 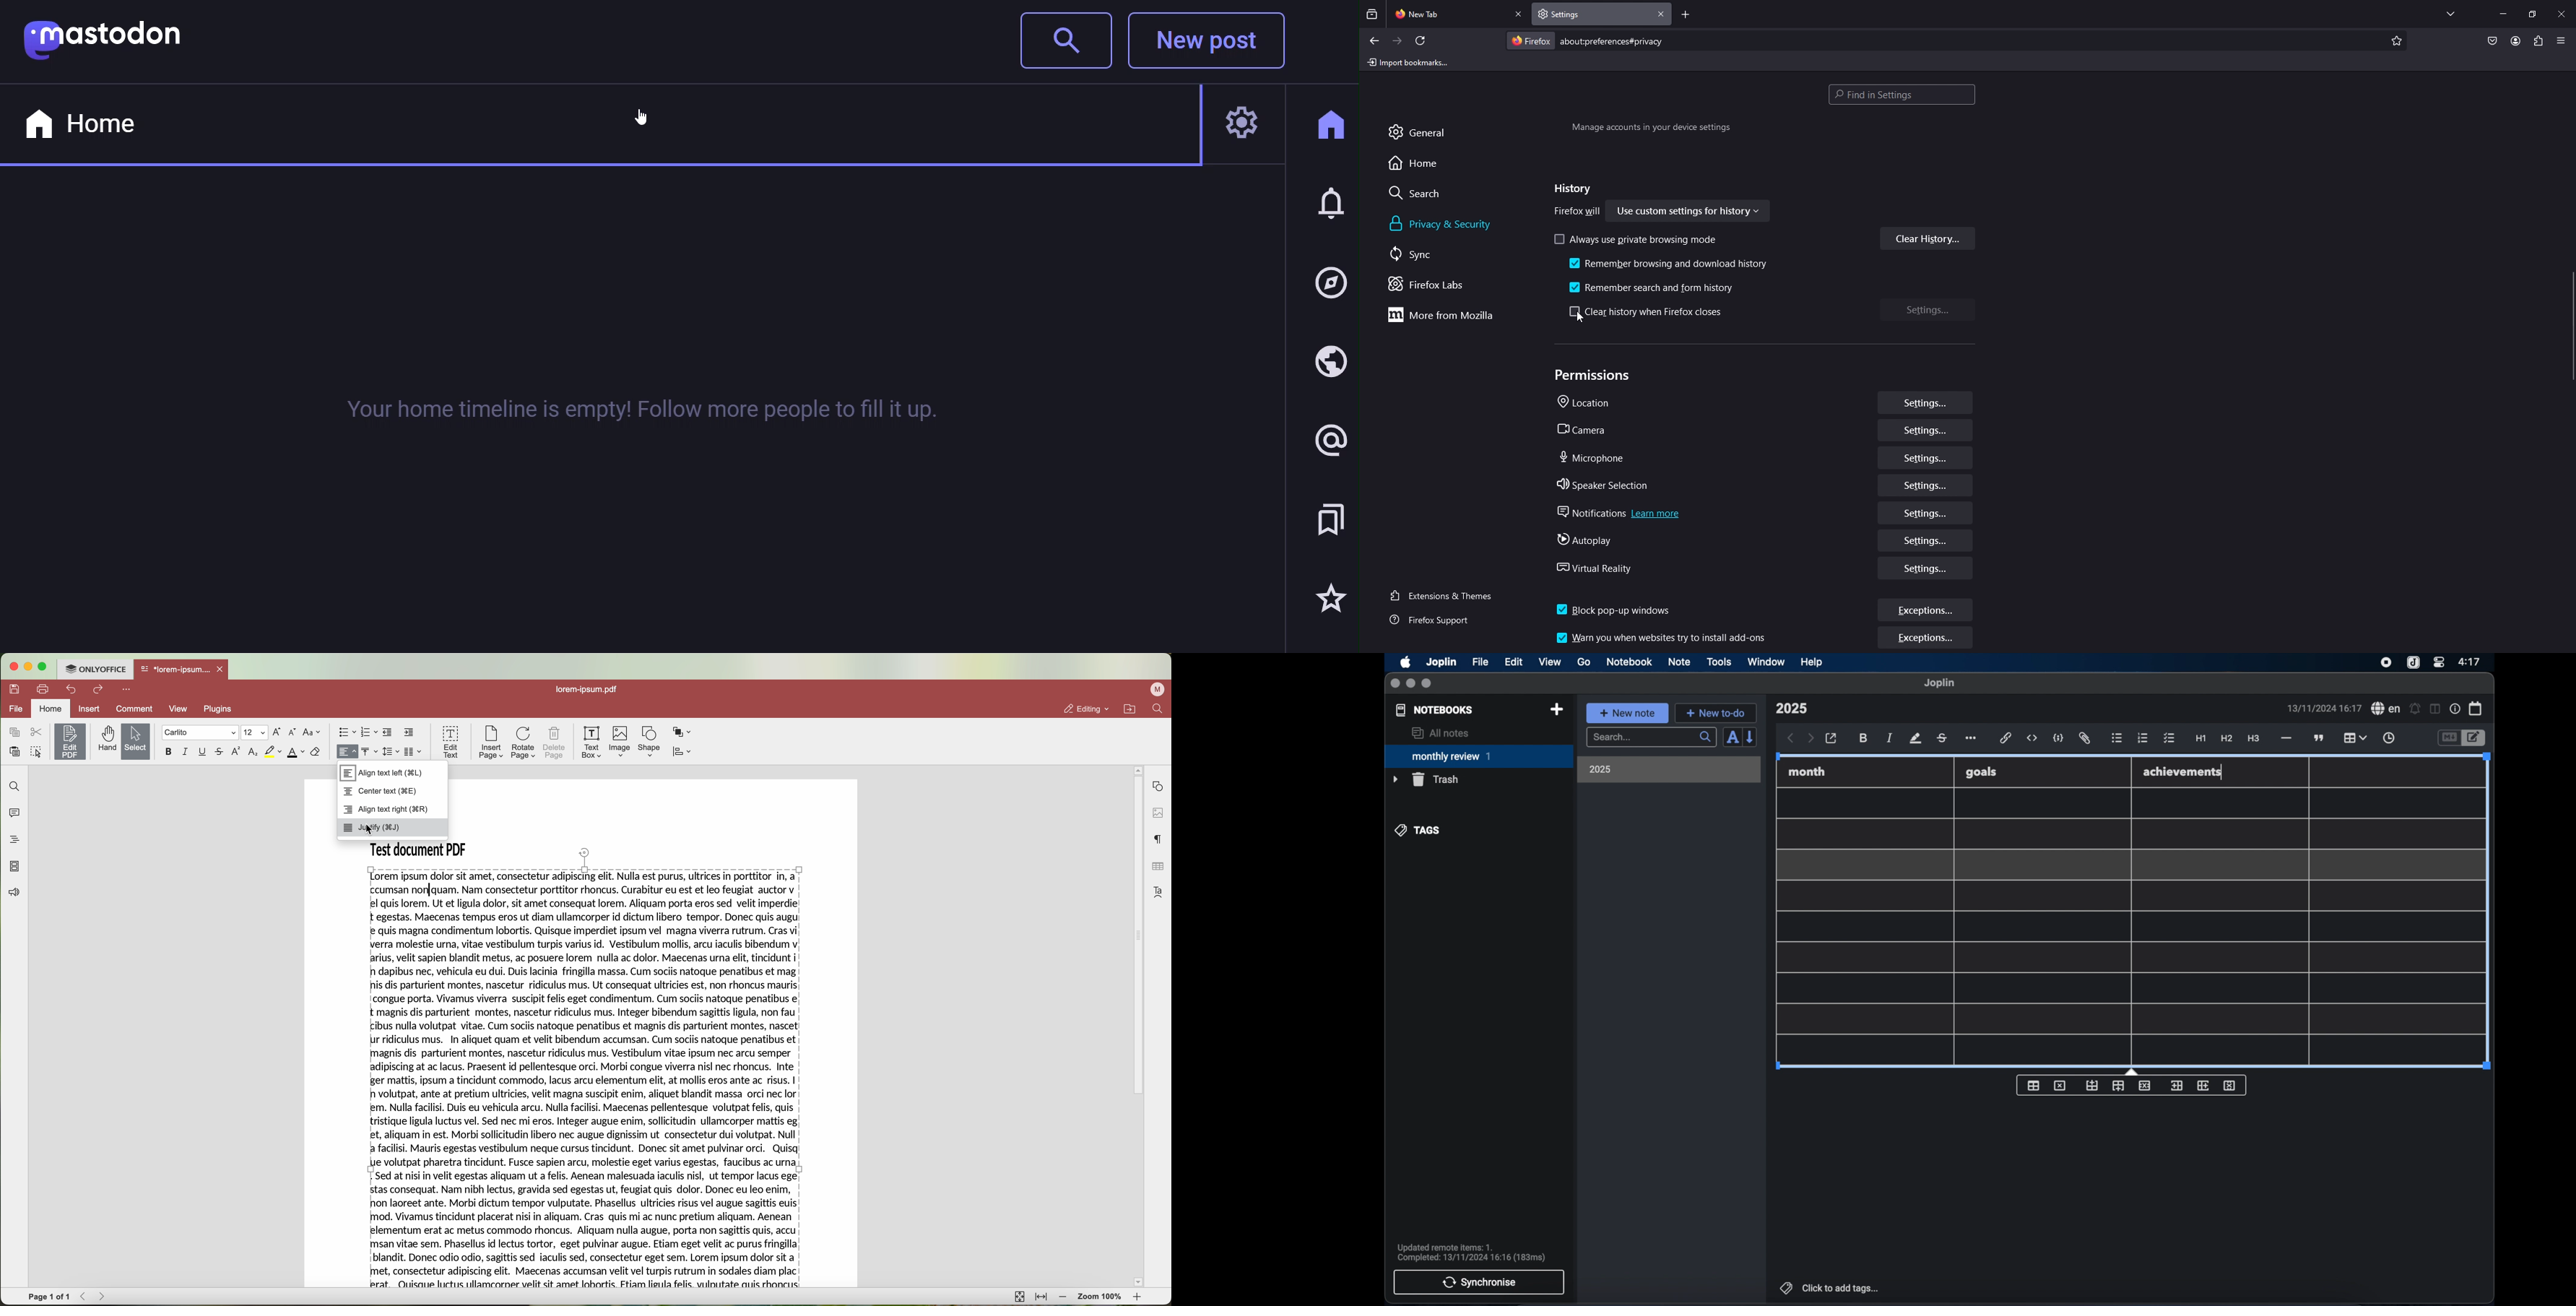 I want to click on private mention, so click(x=1324, y=441).